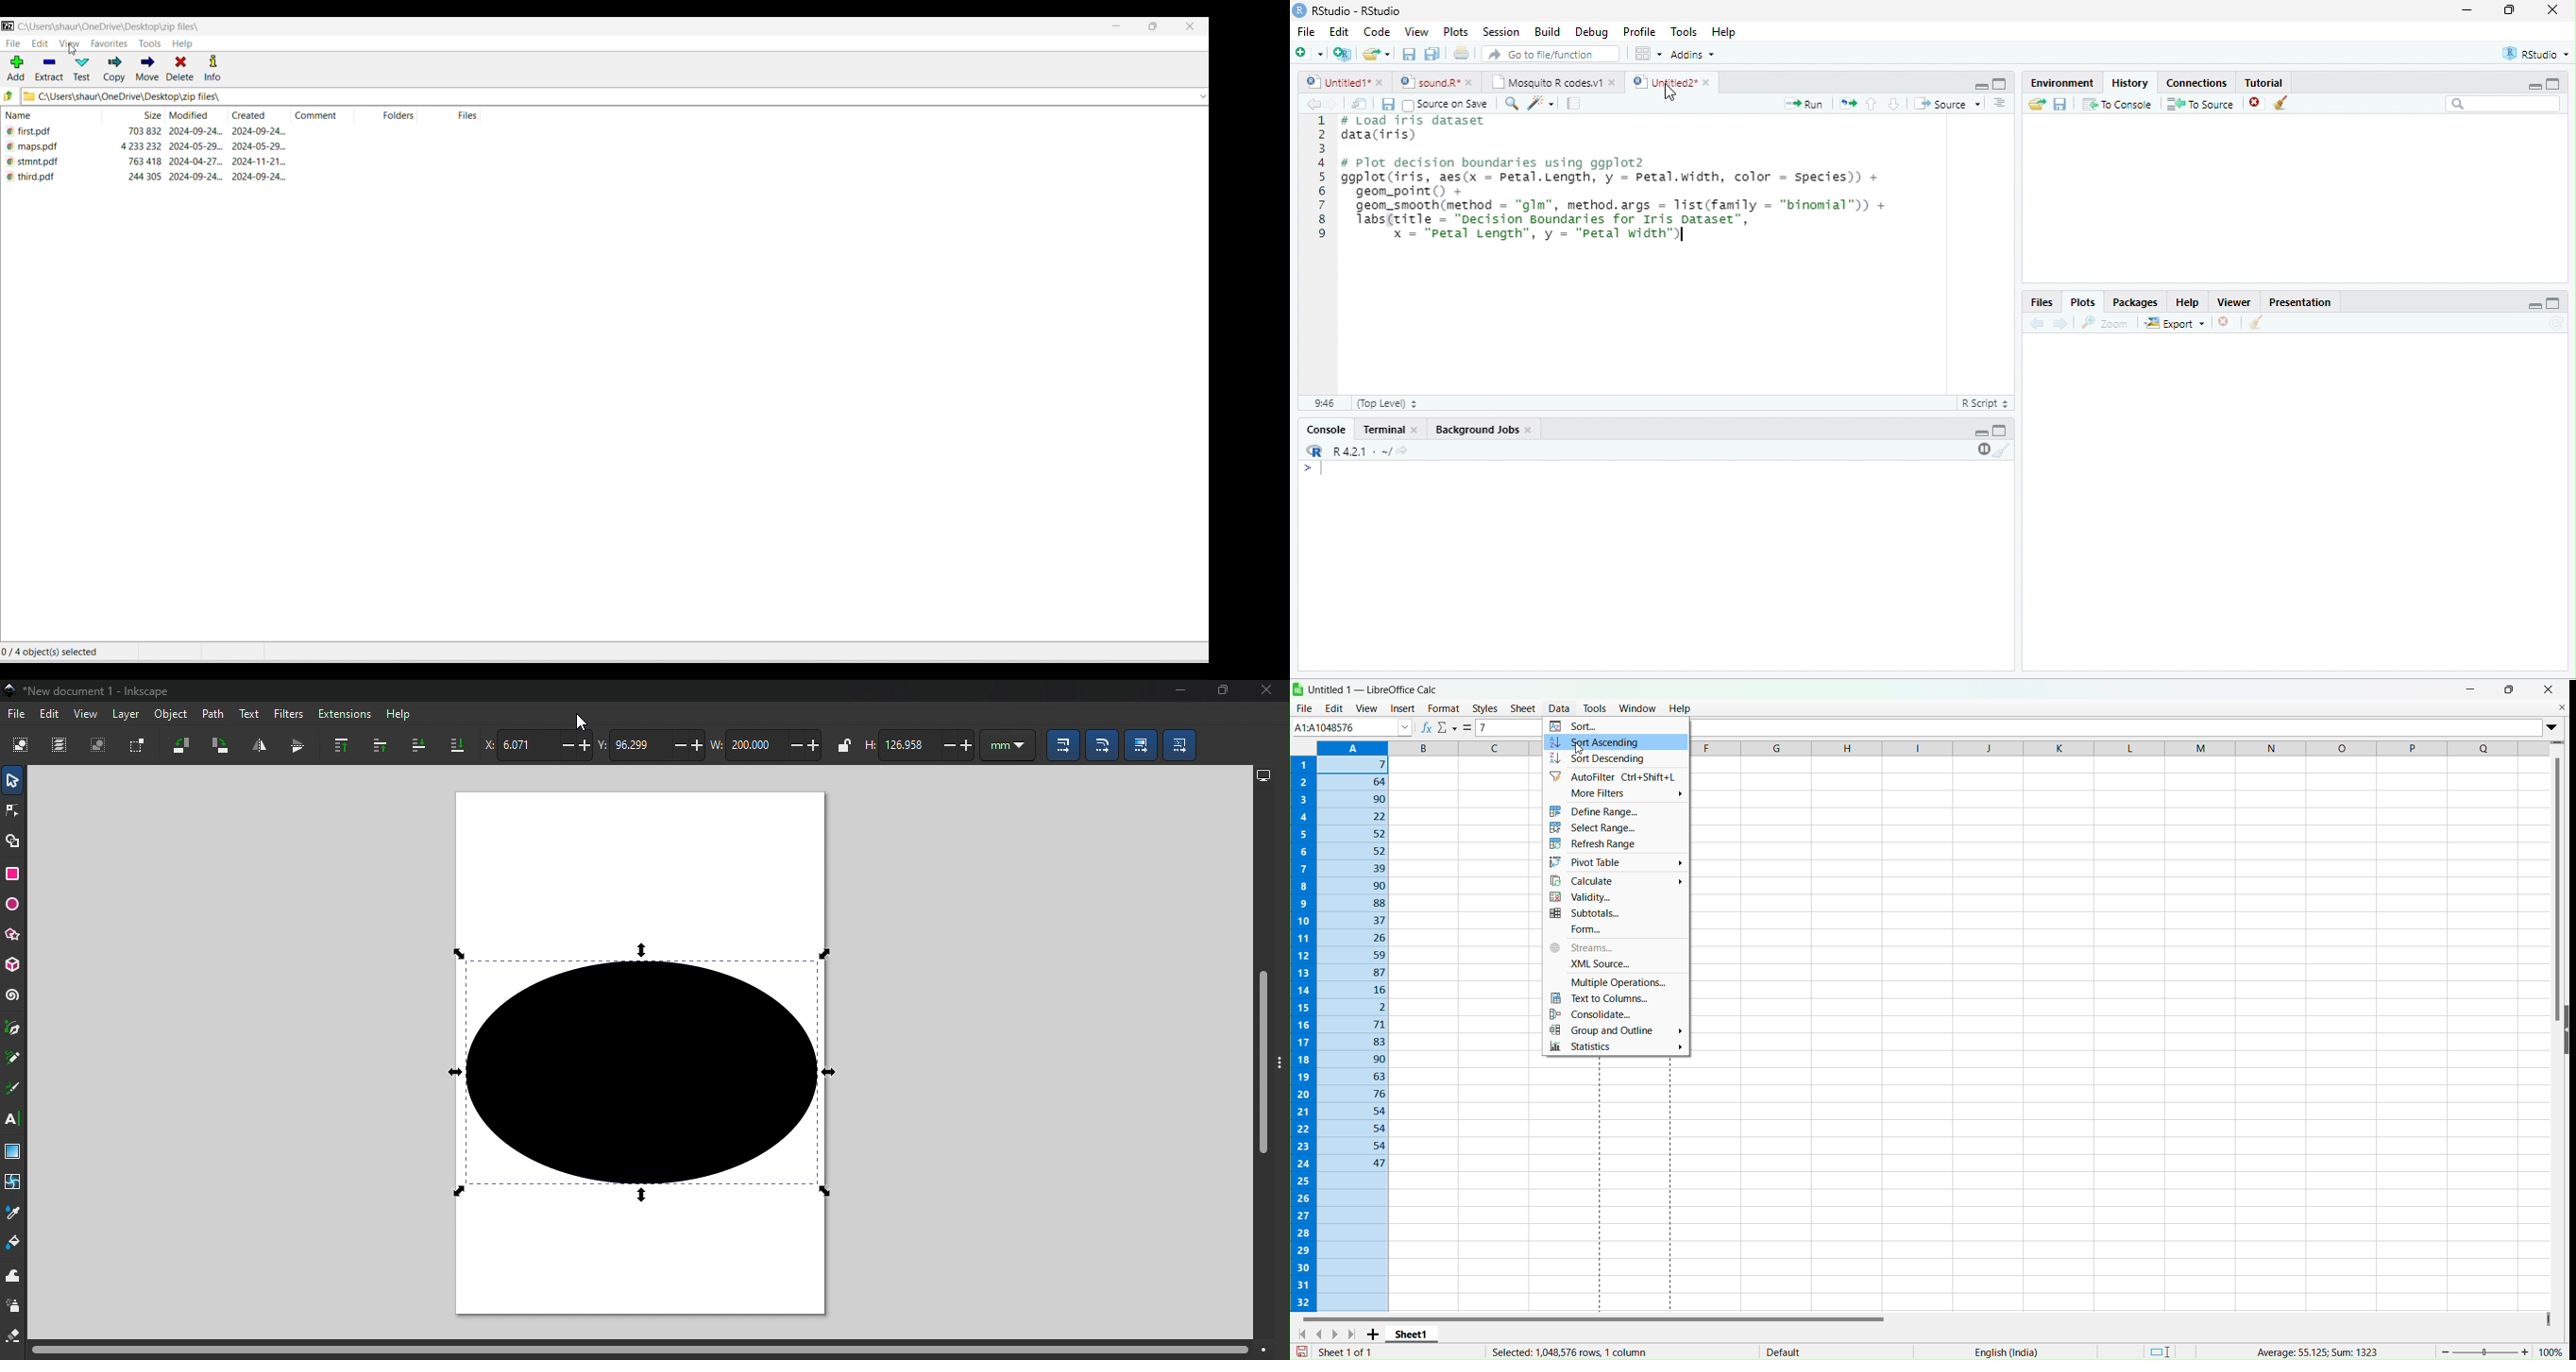 The height and width of the screenshot is (1372, 2576). What do you see at coordinates (1614, 83) in the screenshot?
I see `close` at bounding box center [1614, 83].